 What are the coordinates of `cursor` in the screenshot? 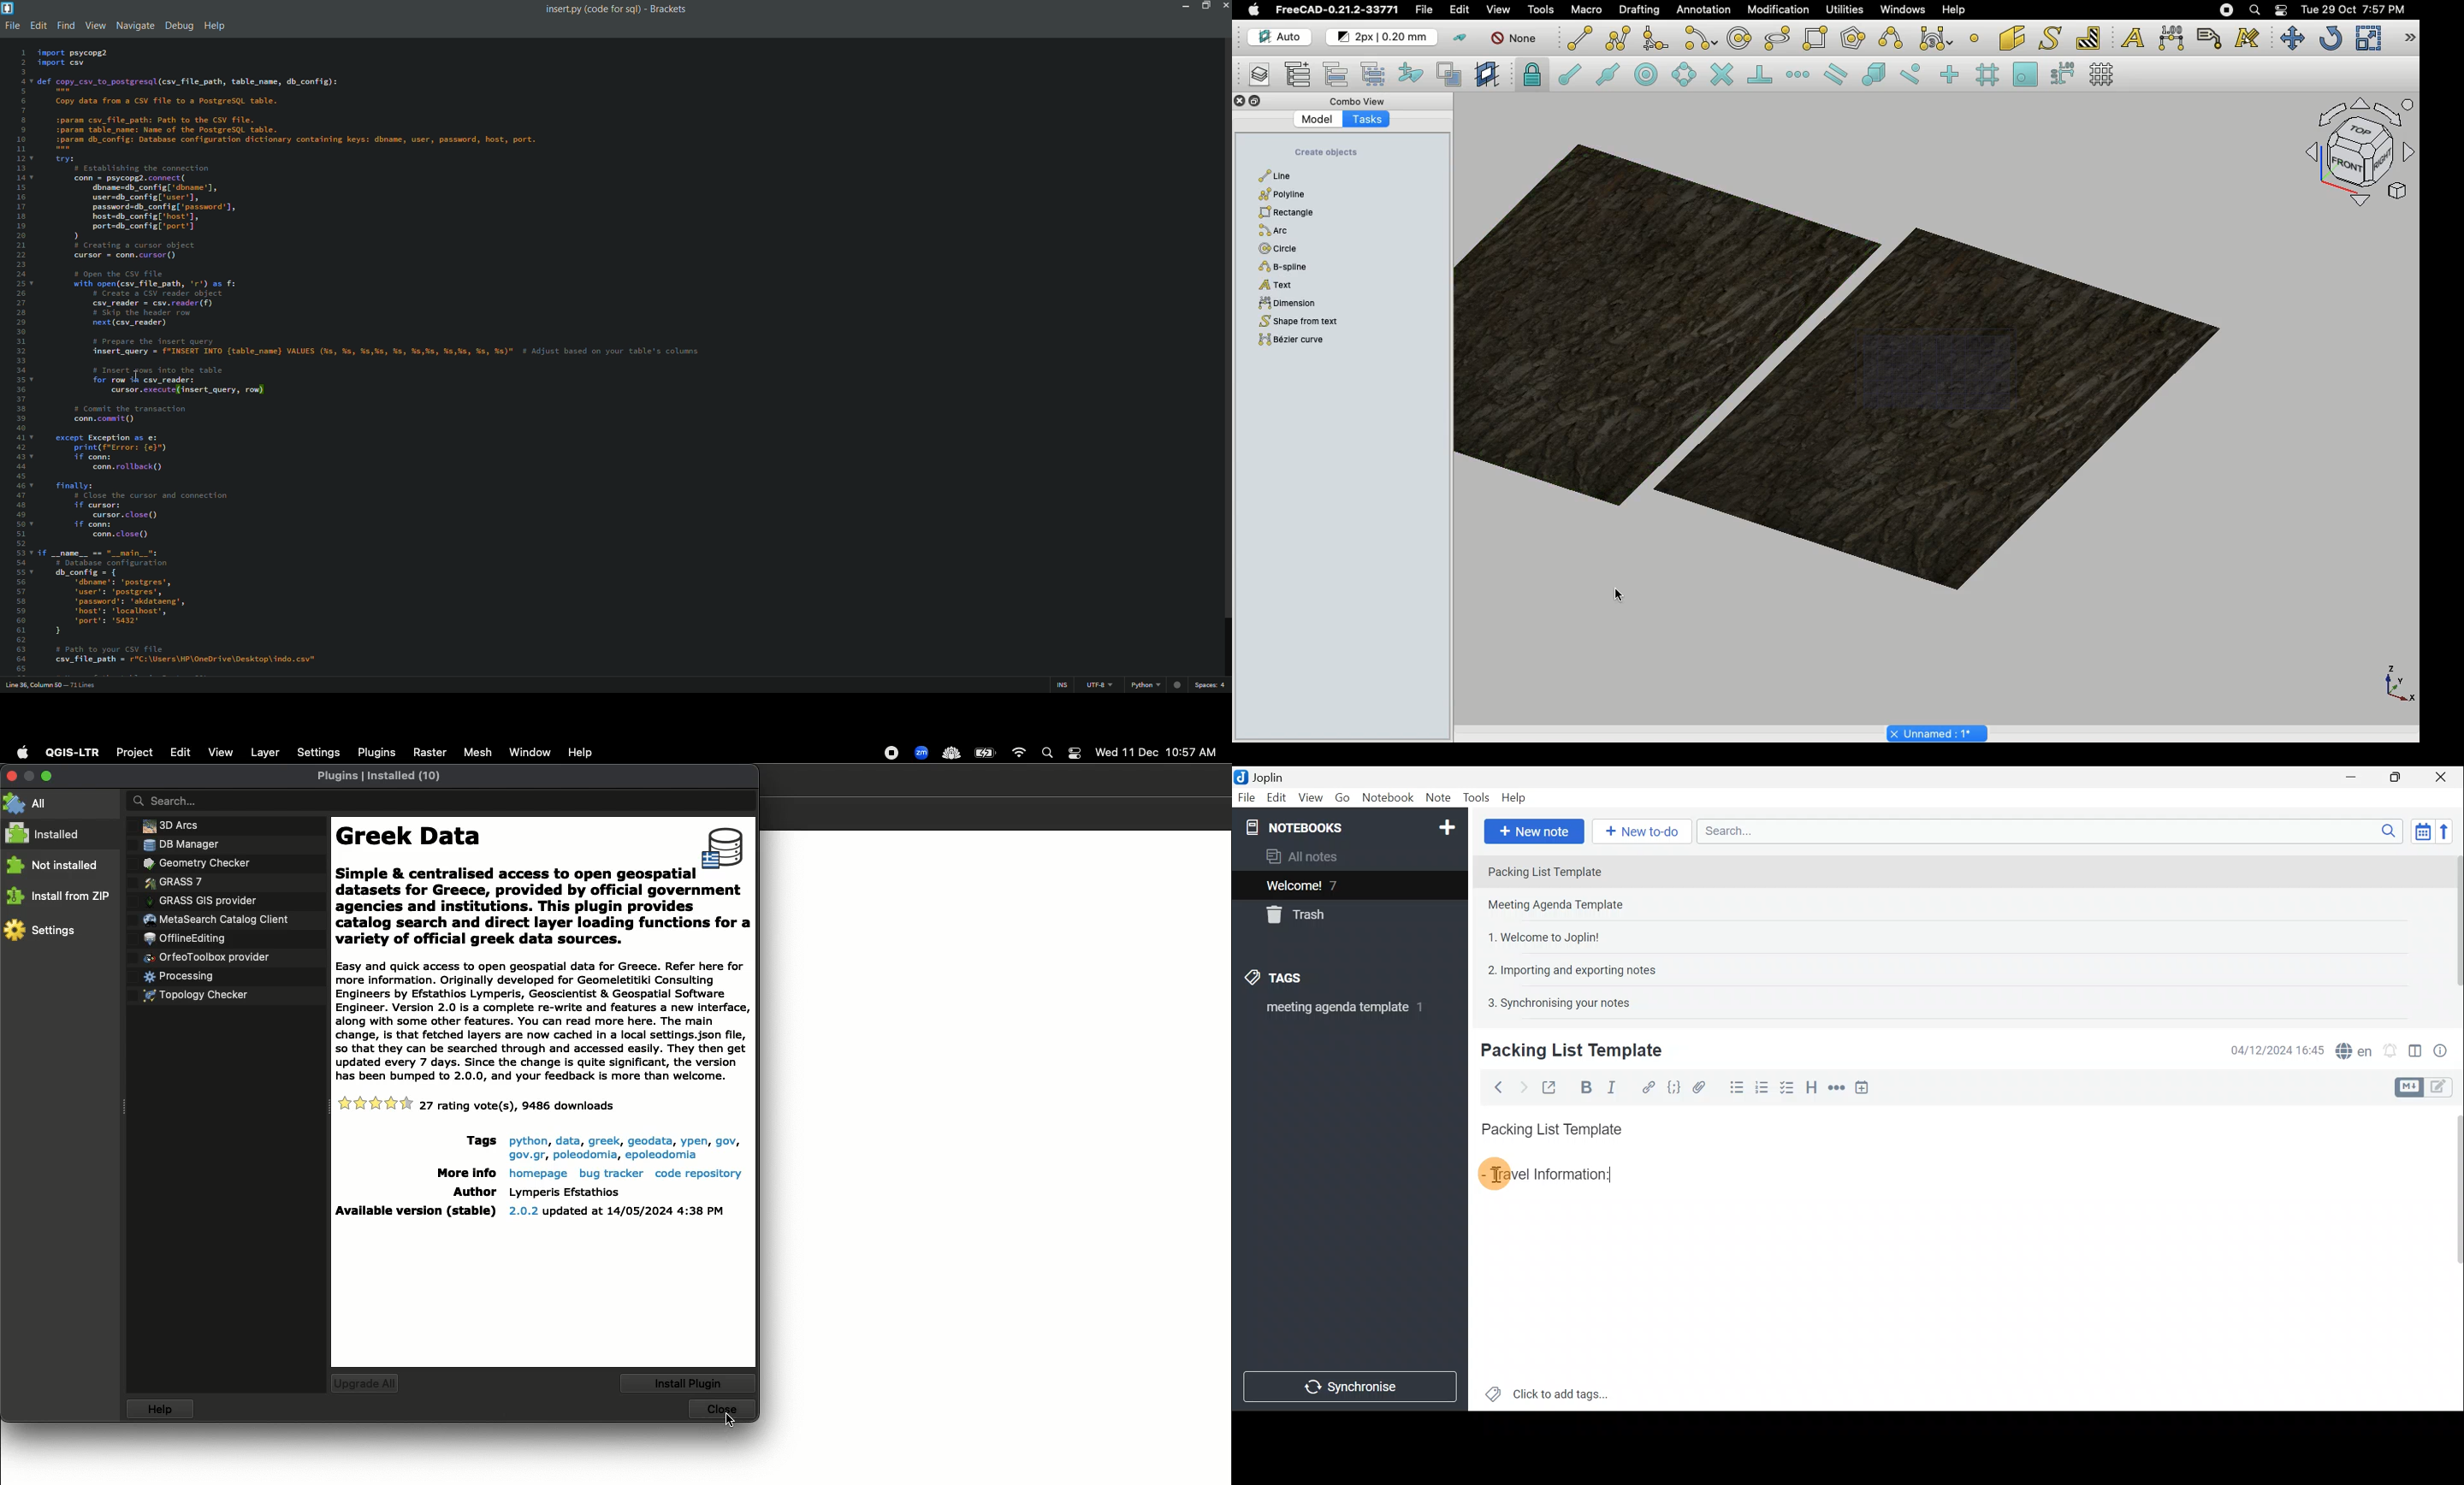 It's located at (136, 375).